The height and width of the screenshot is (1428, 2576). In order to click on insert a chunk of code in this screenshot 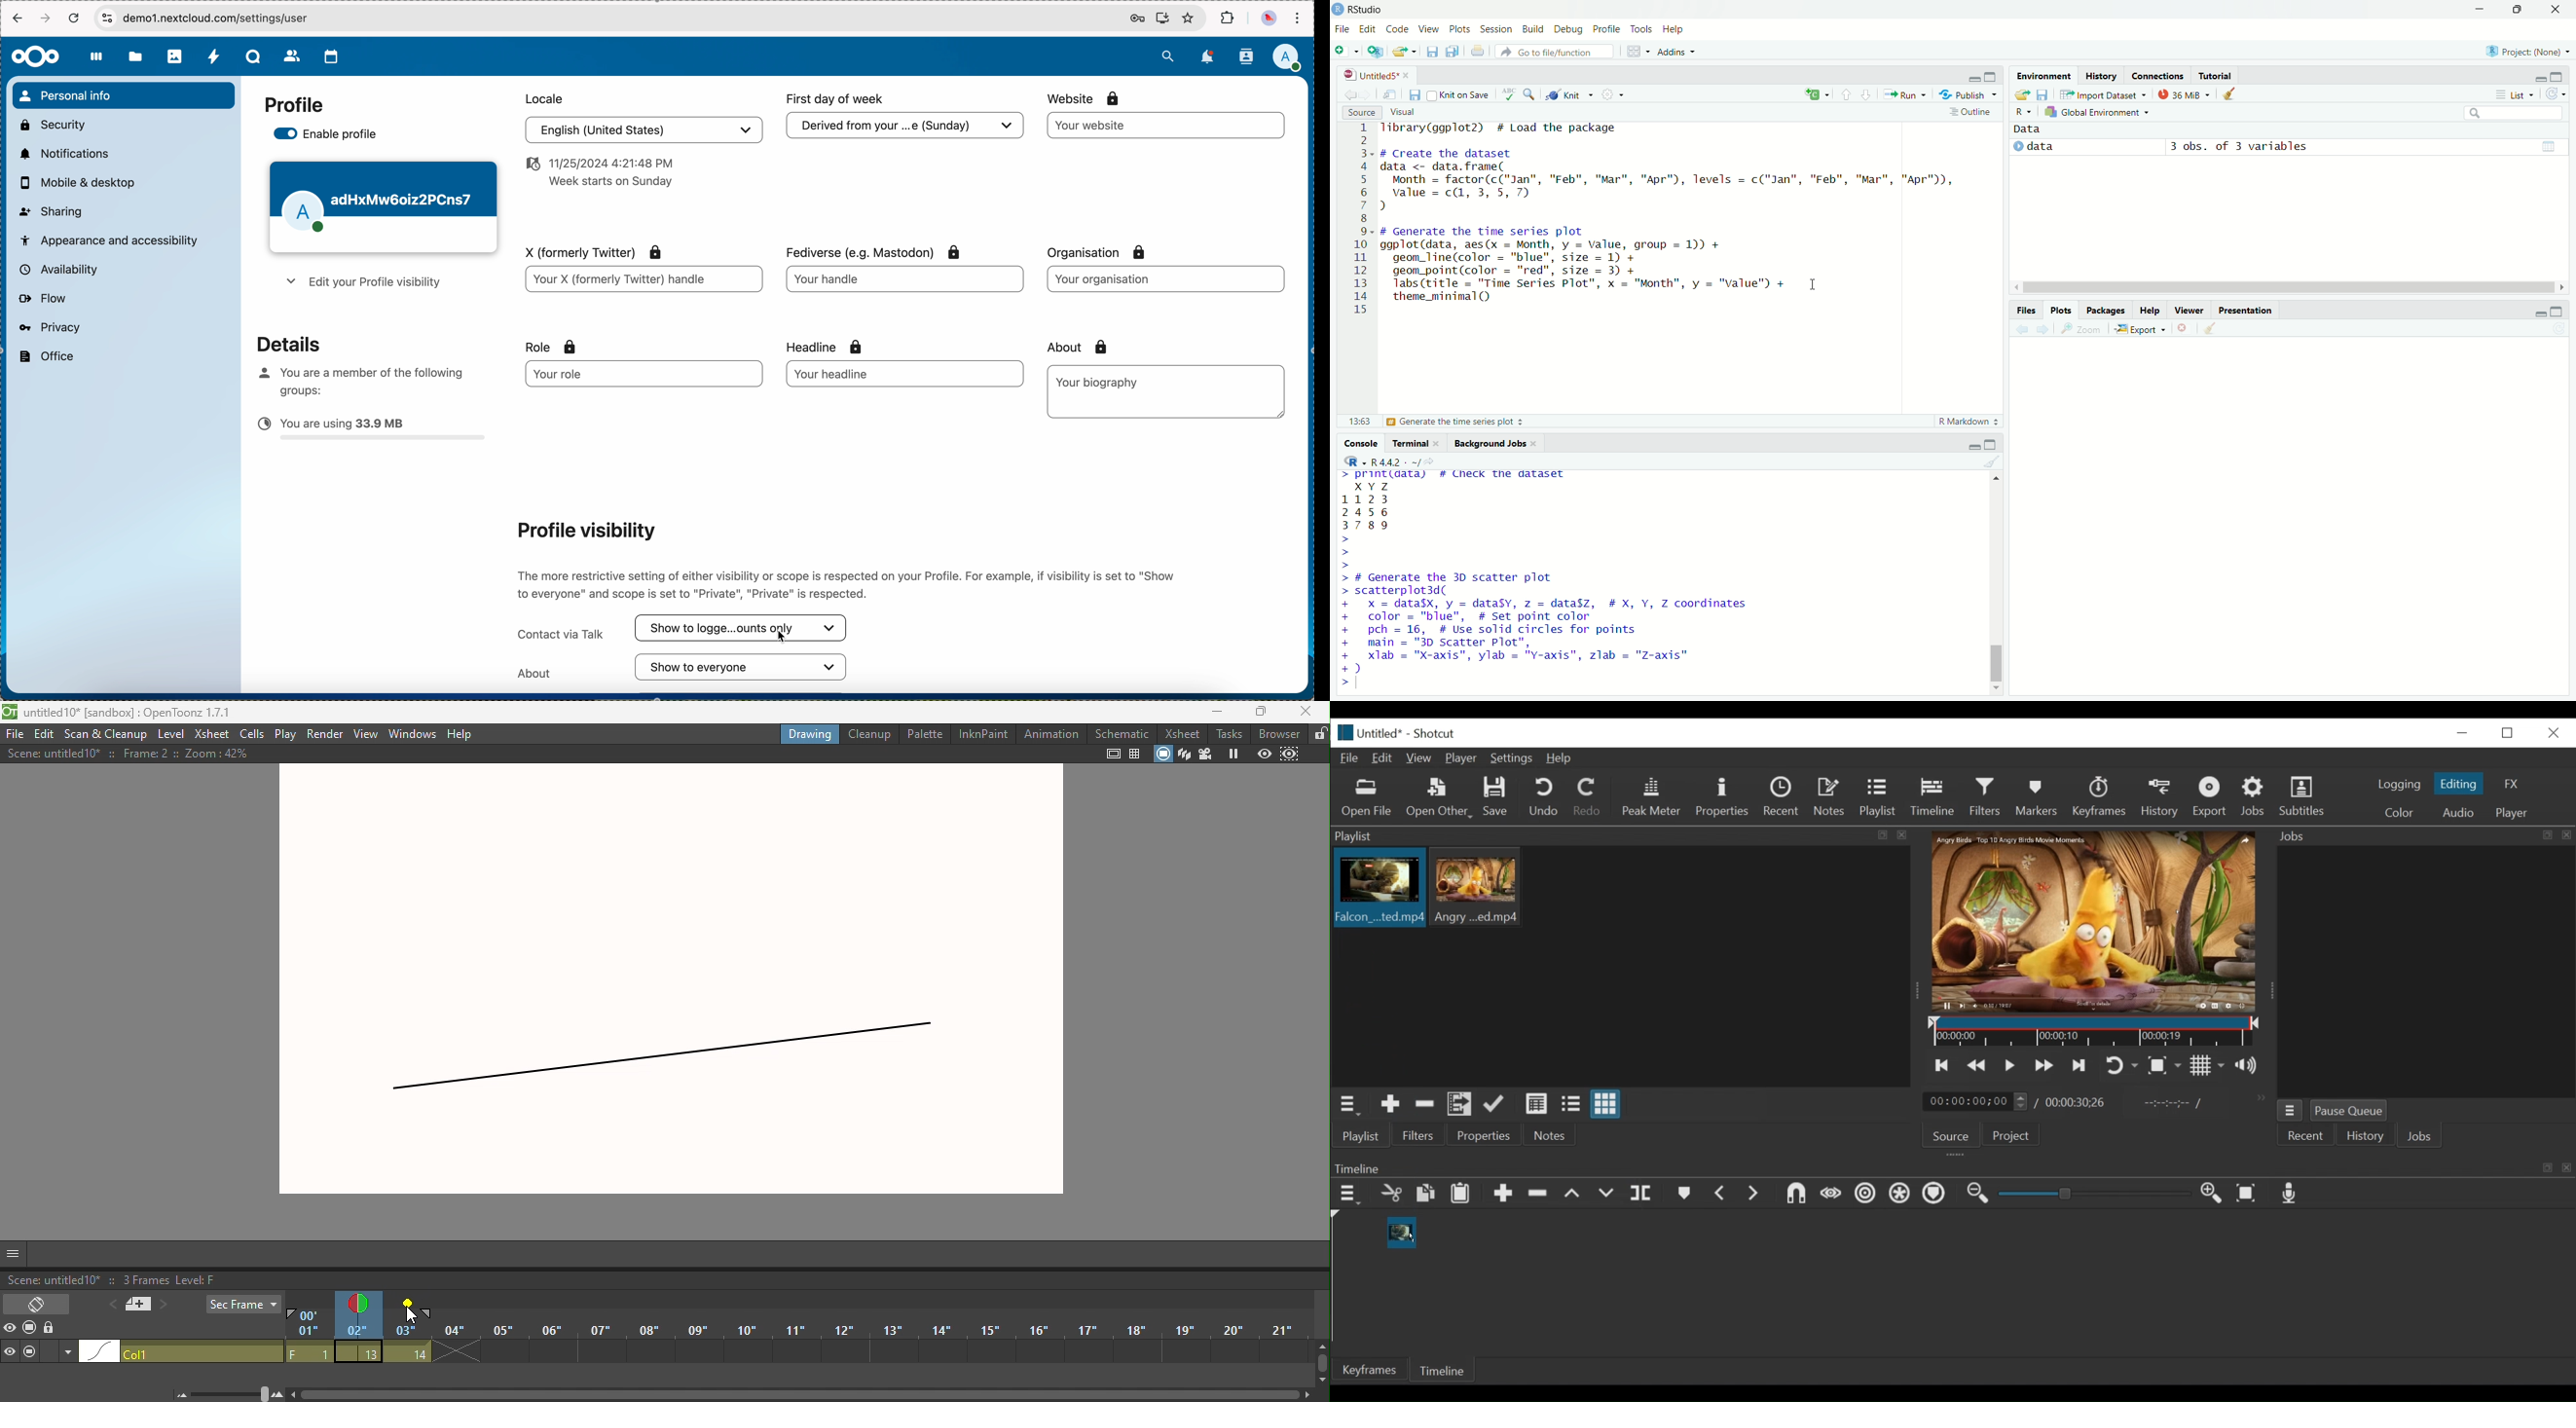, I will do `click(1817, 95)`.